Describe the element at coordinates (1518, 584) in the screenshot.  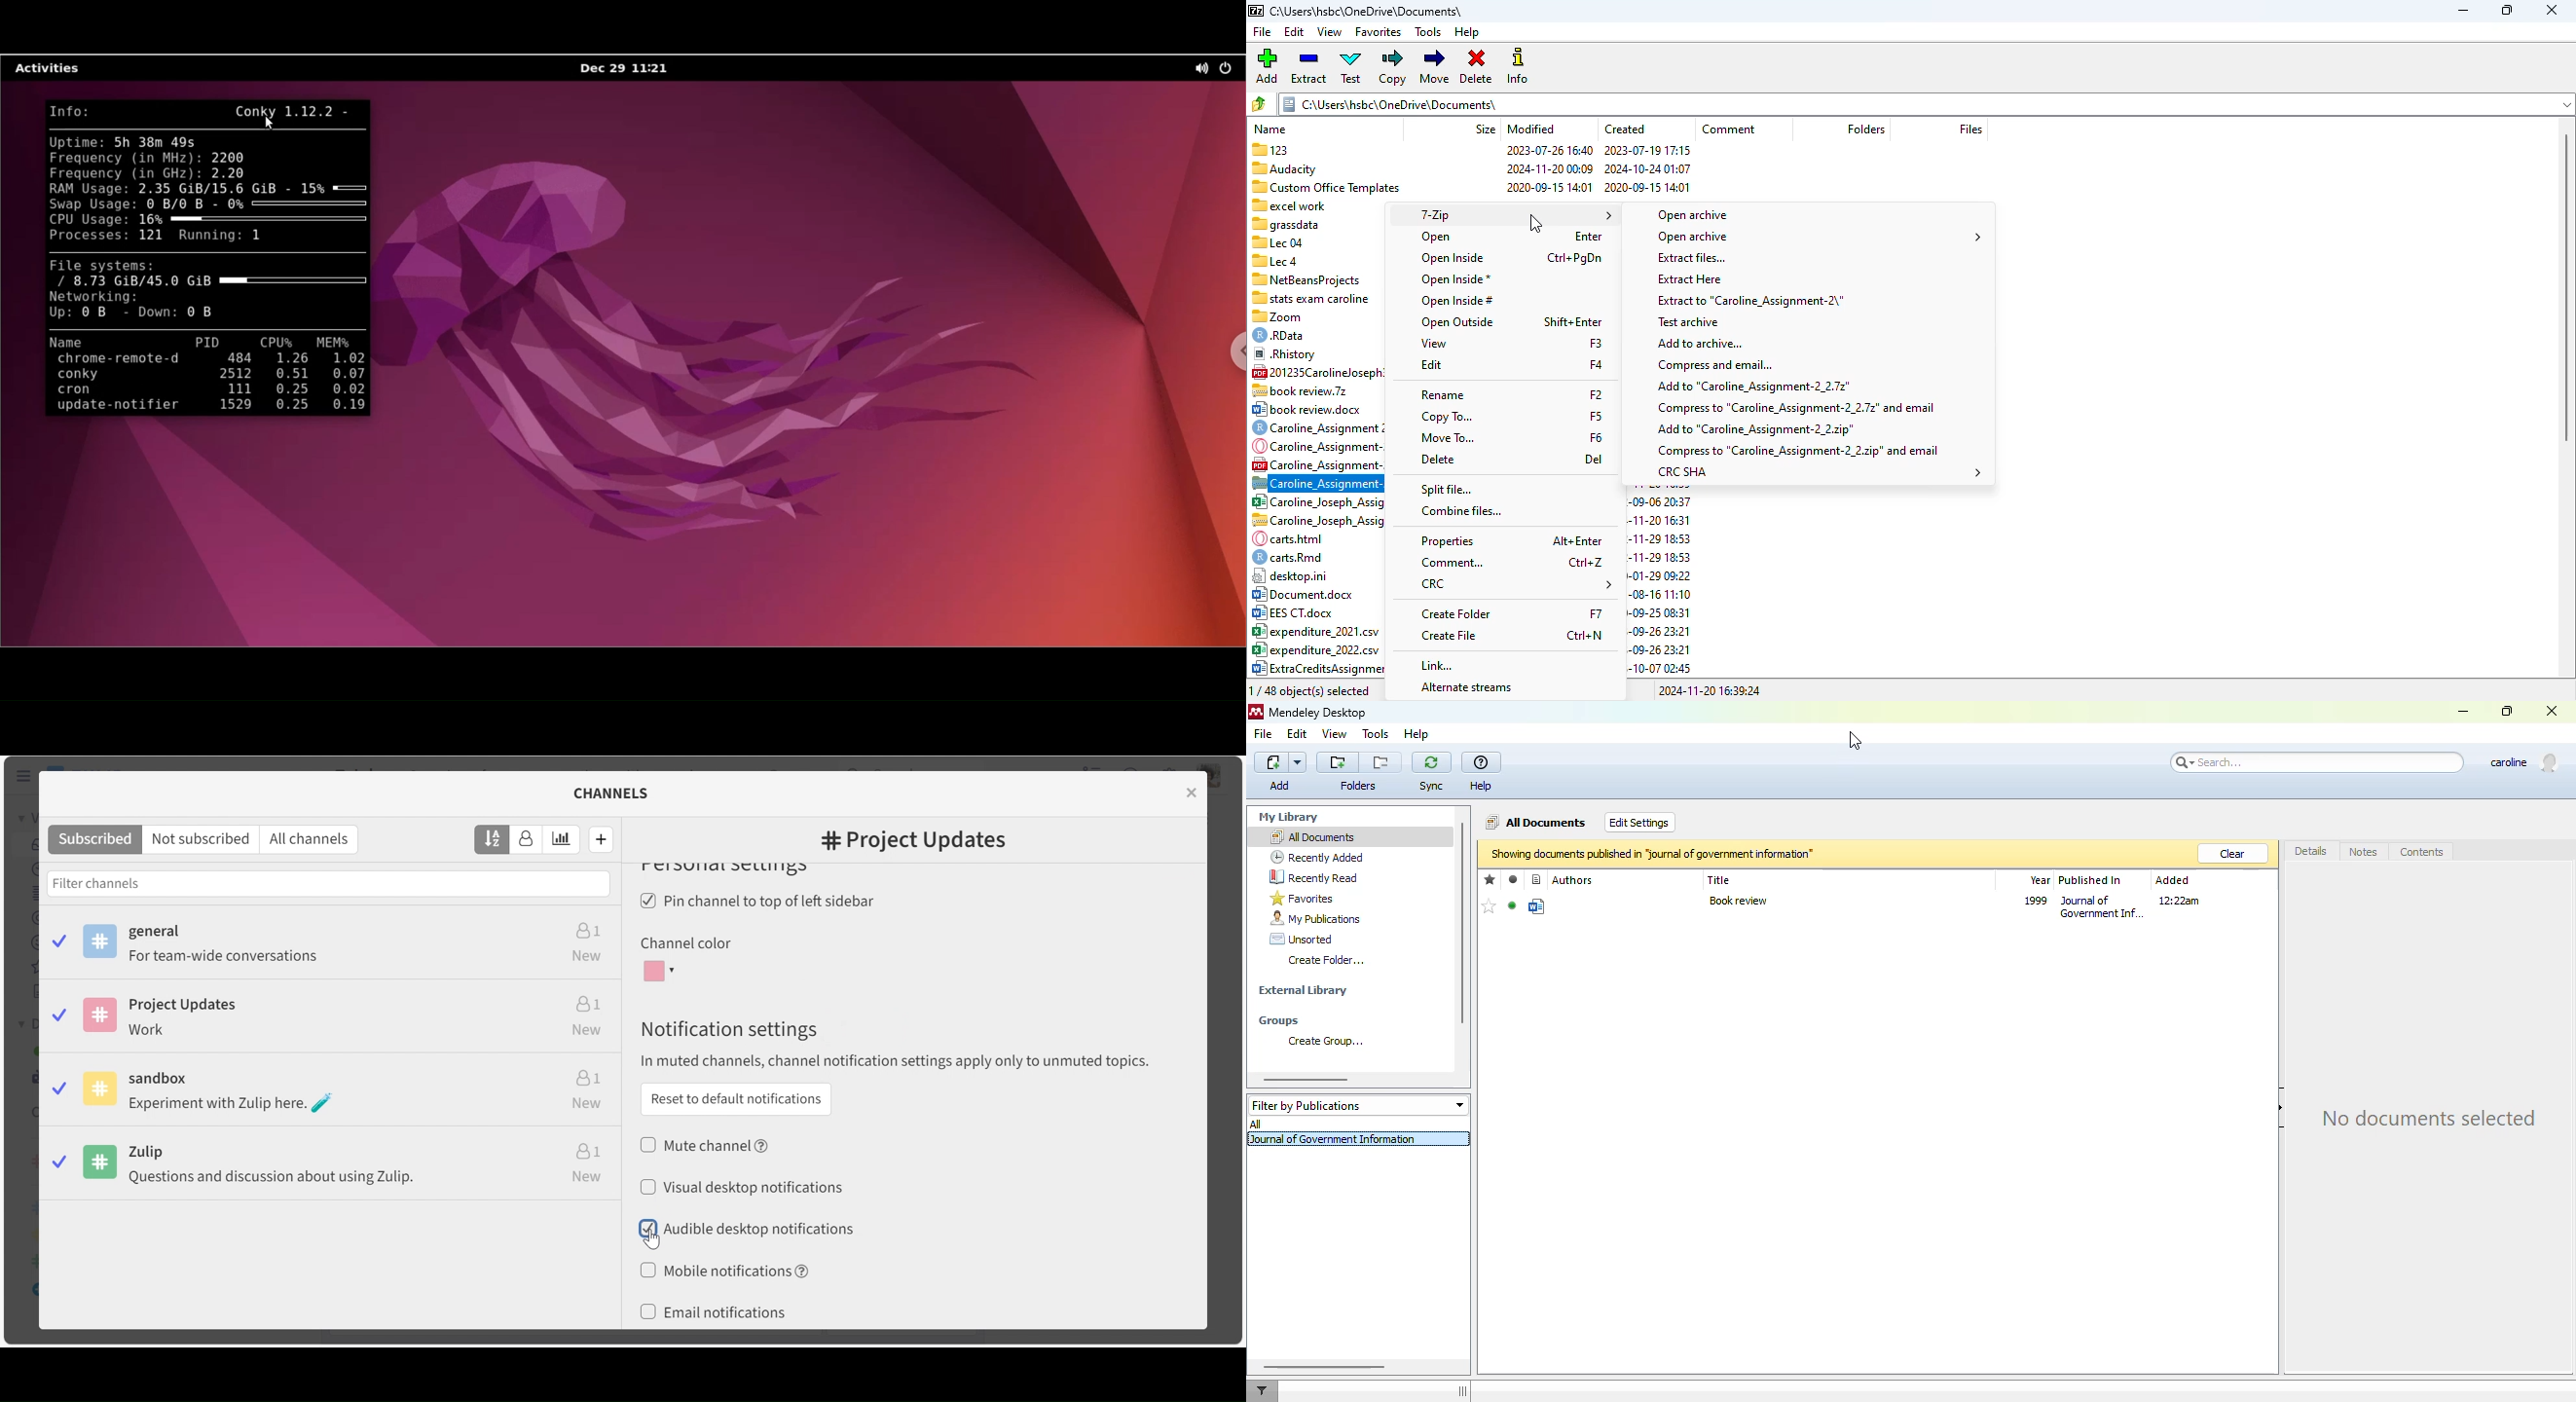
I see `CRC` at that location.